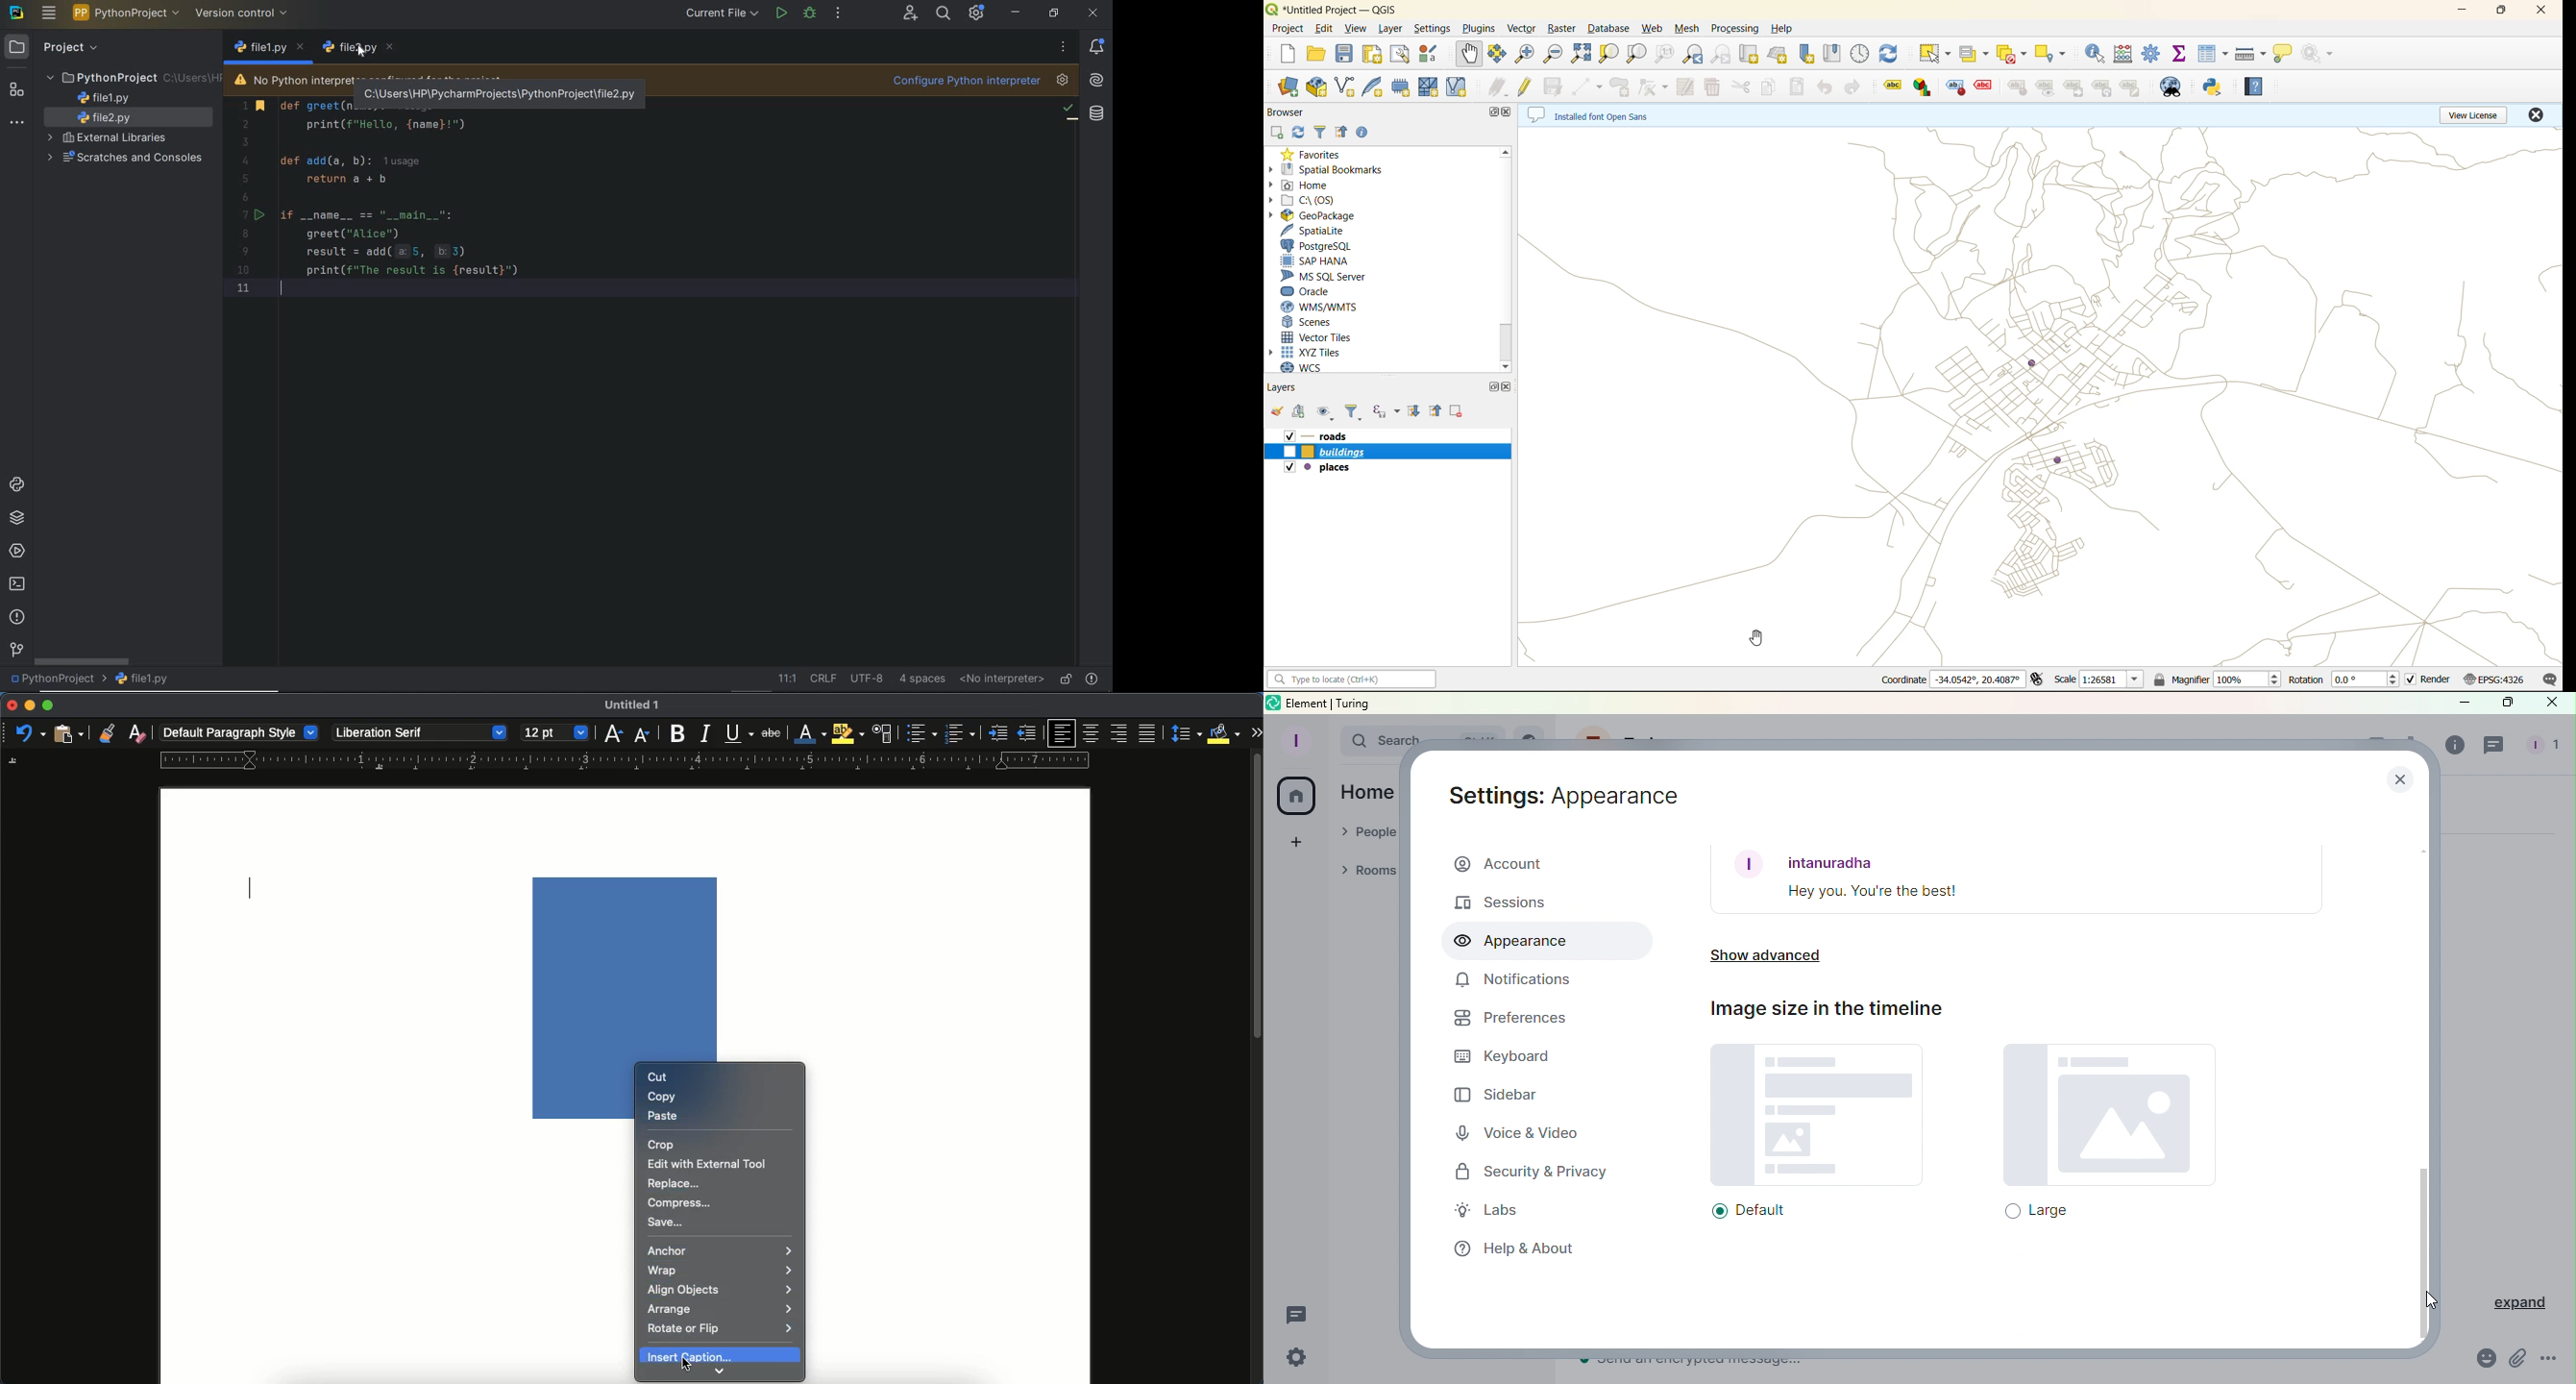  What do you see at coordinates (665, 1144) in the screenshot?
I see `crop` at bounding box center [665, 1144].